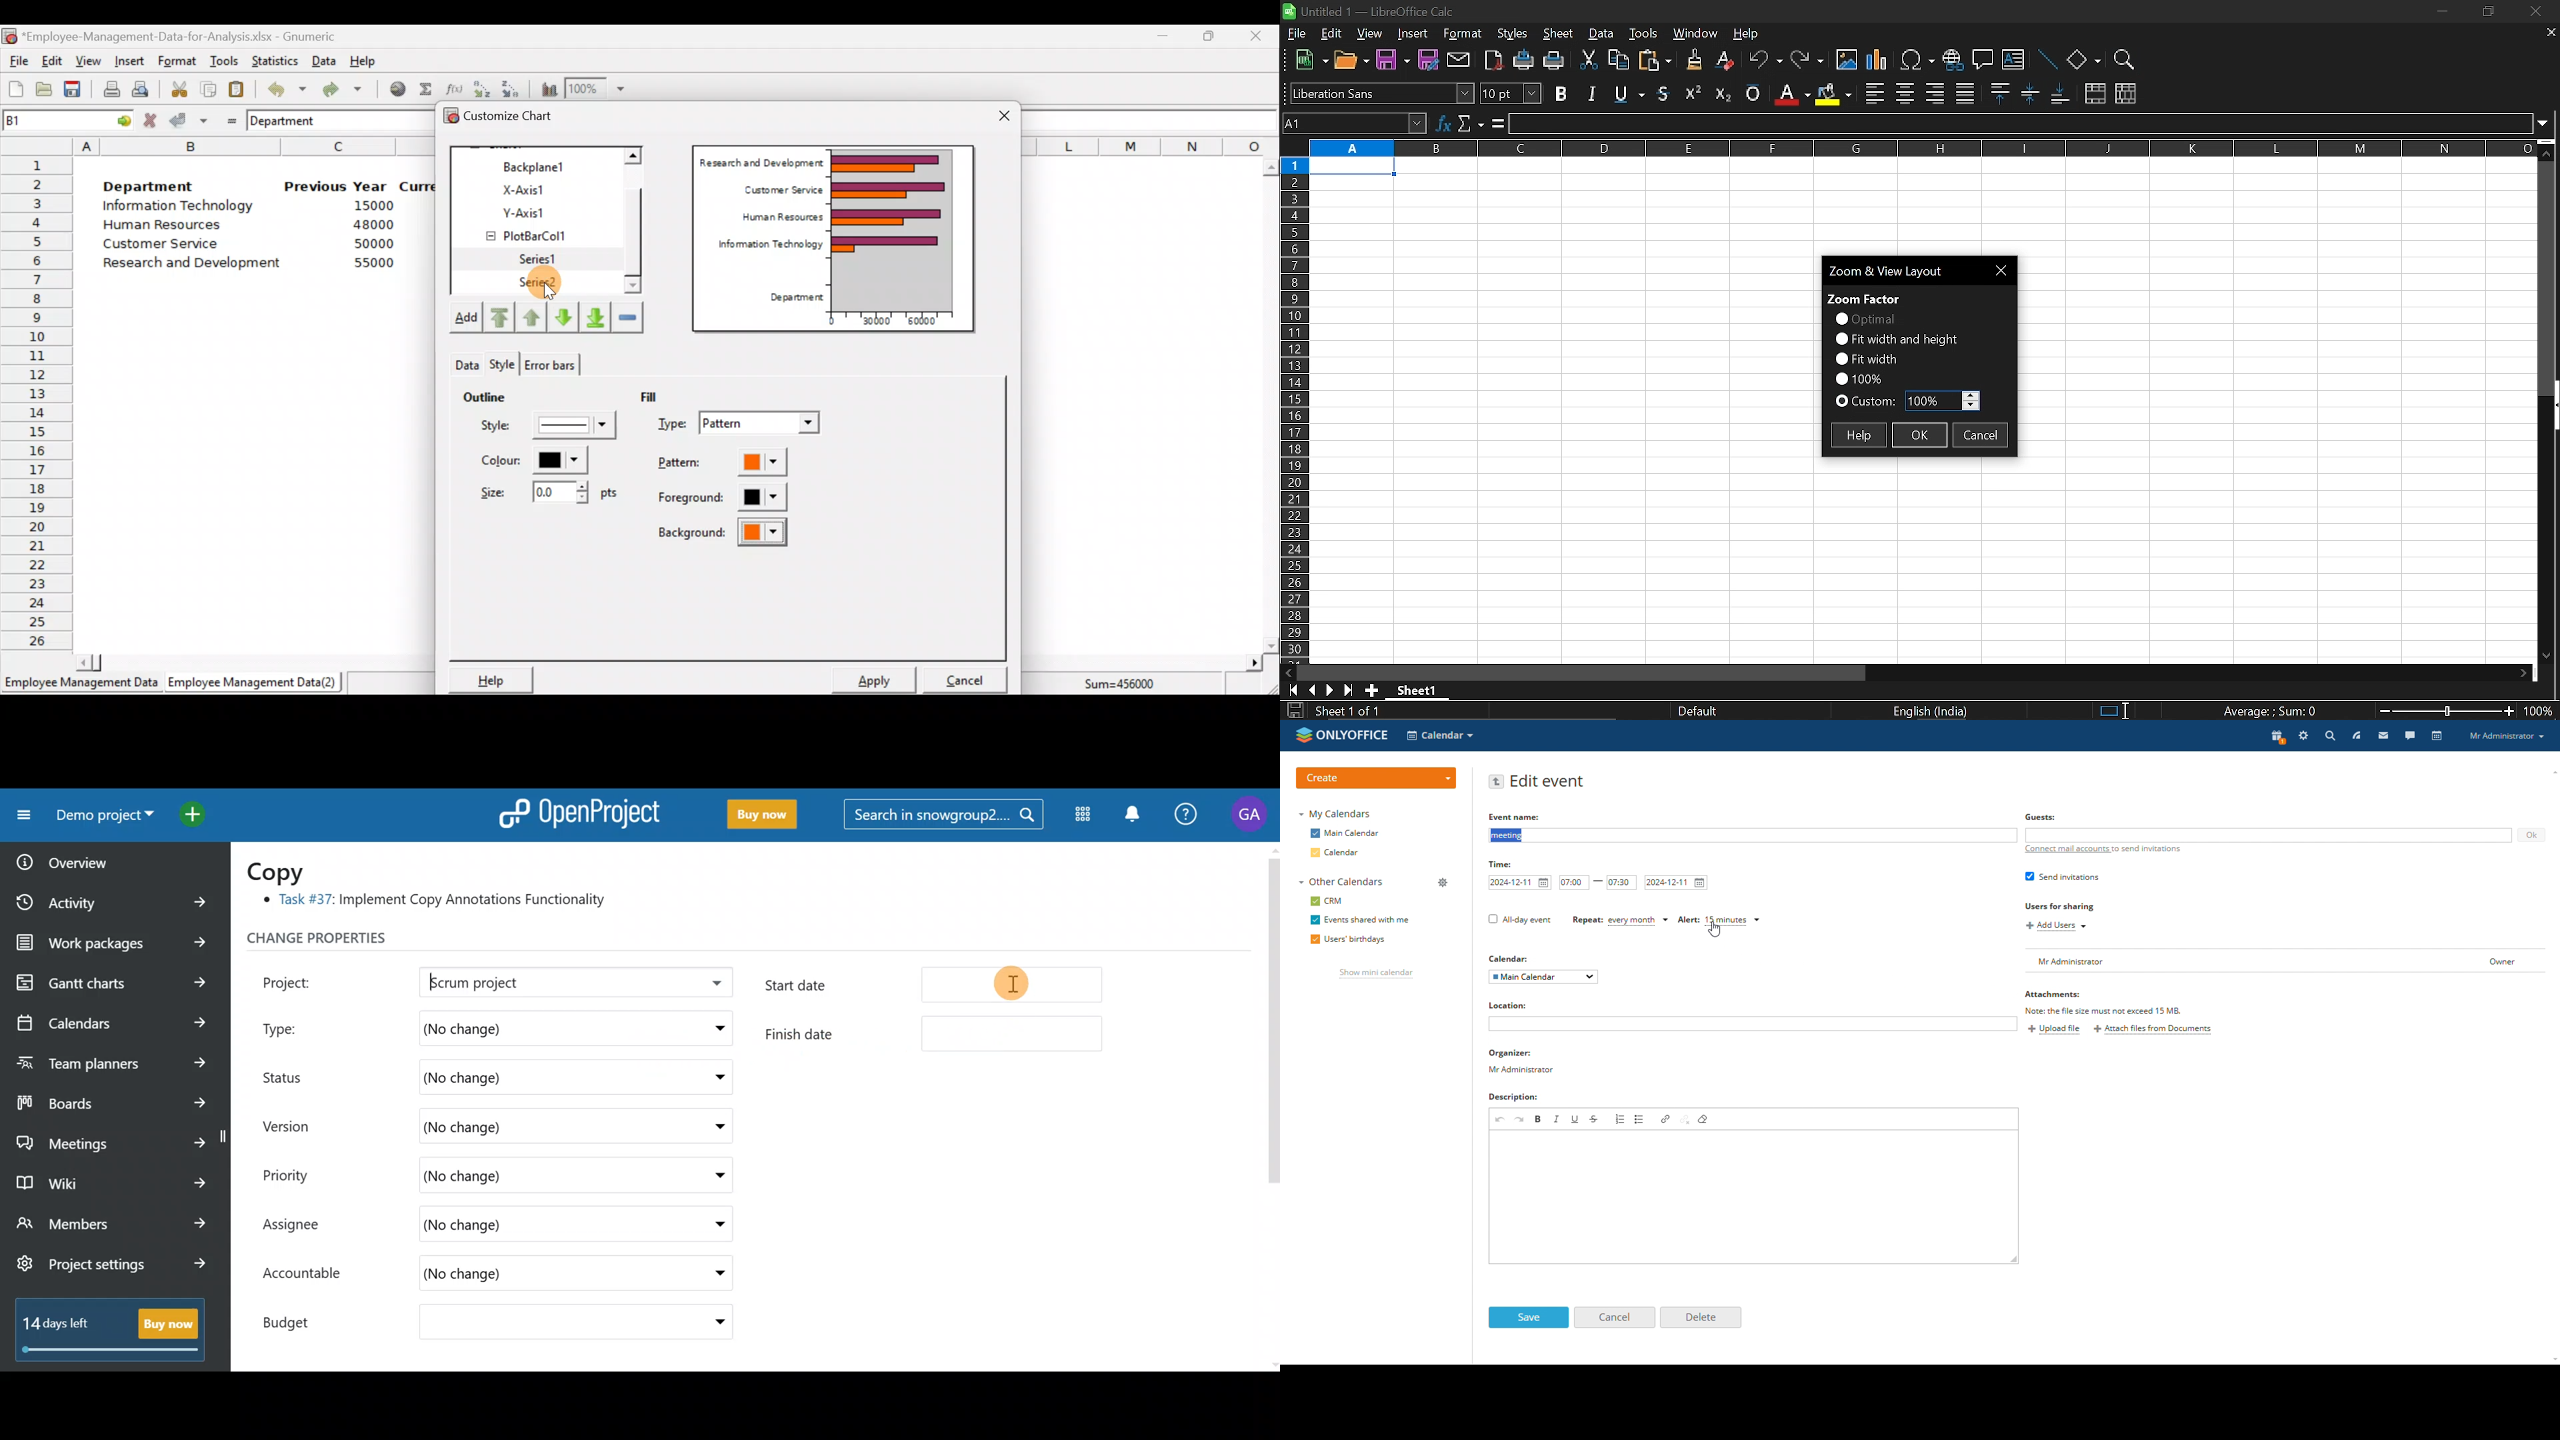 This screenshot has width=2576, height=1456. Describe the element at coordinates (723, 498) in the screenshot. I see `Foreground` at that location.